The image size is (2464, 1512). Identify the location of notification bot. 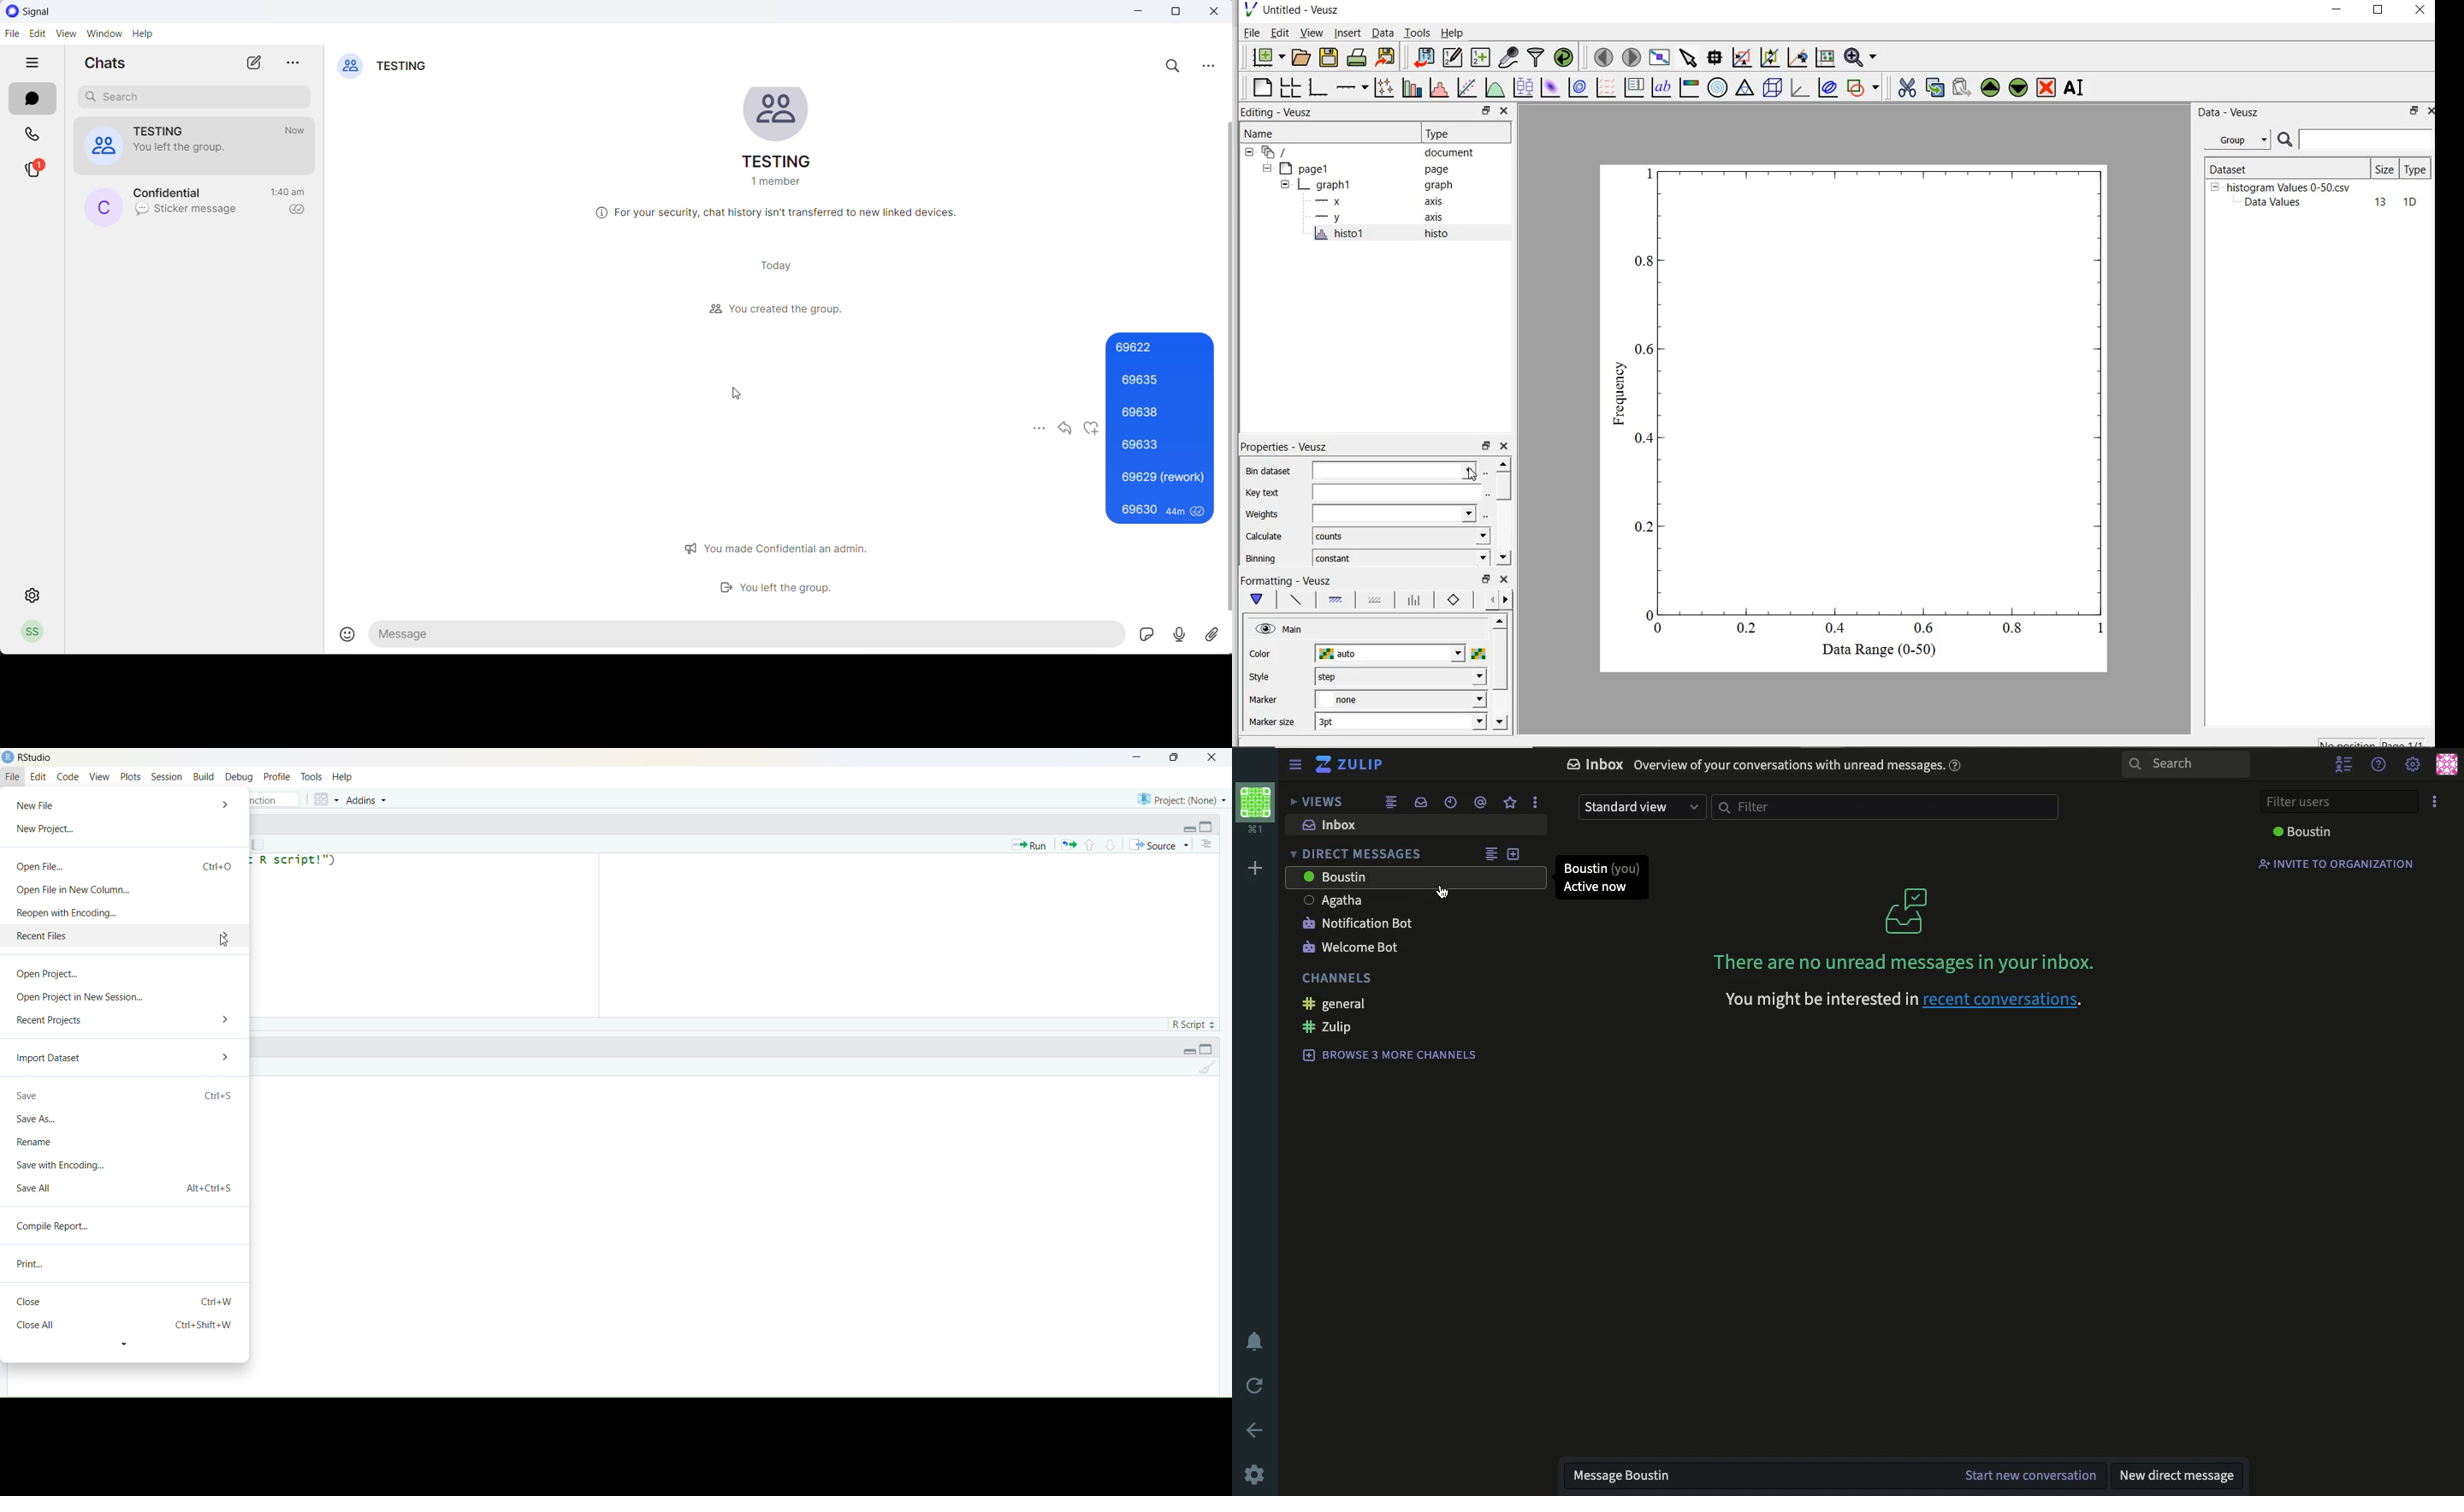
(1362, 924).